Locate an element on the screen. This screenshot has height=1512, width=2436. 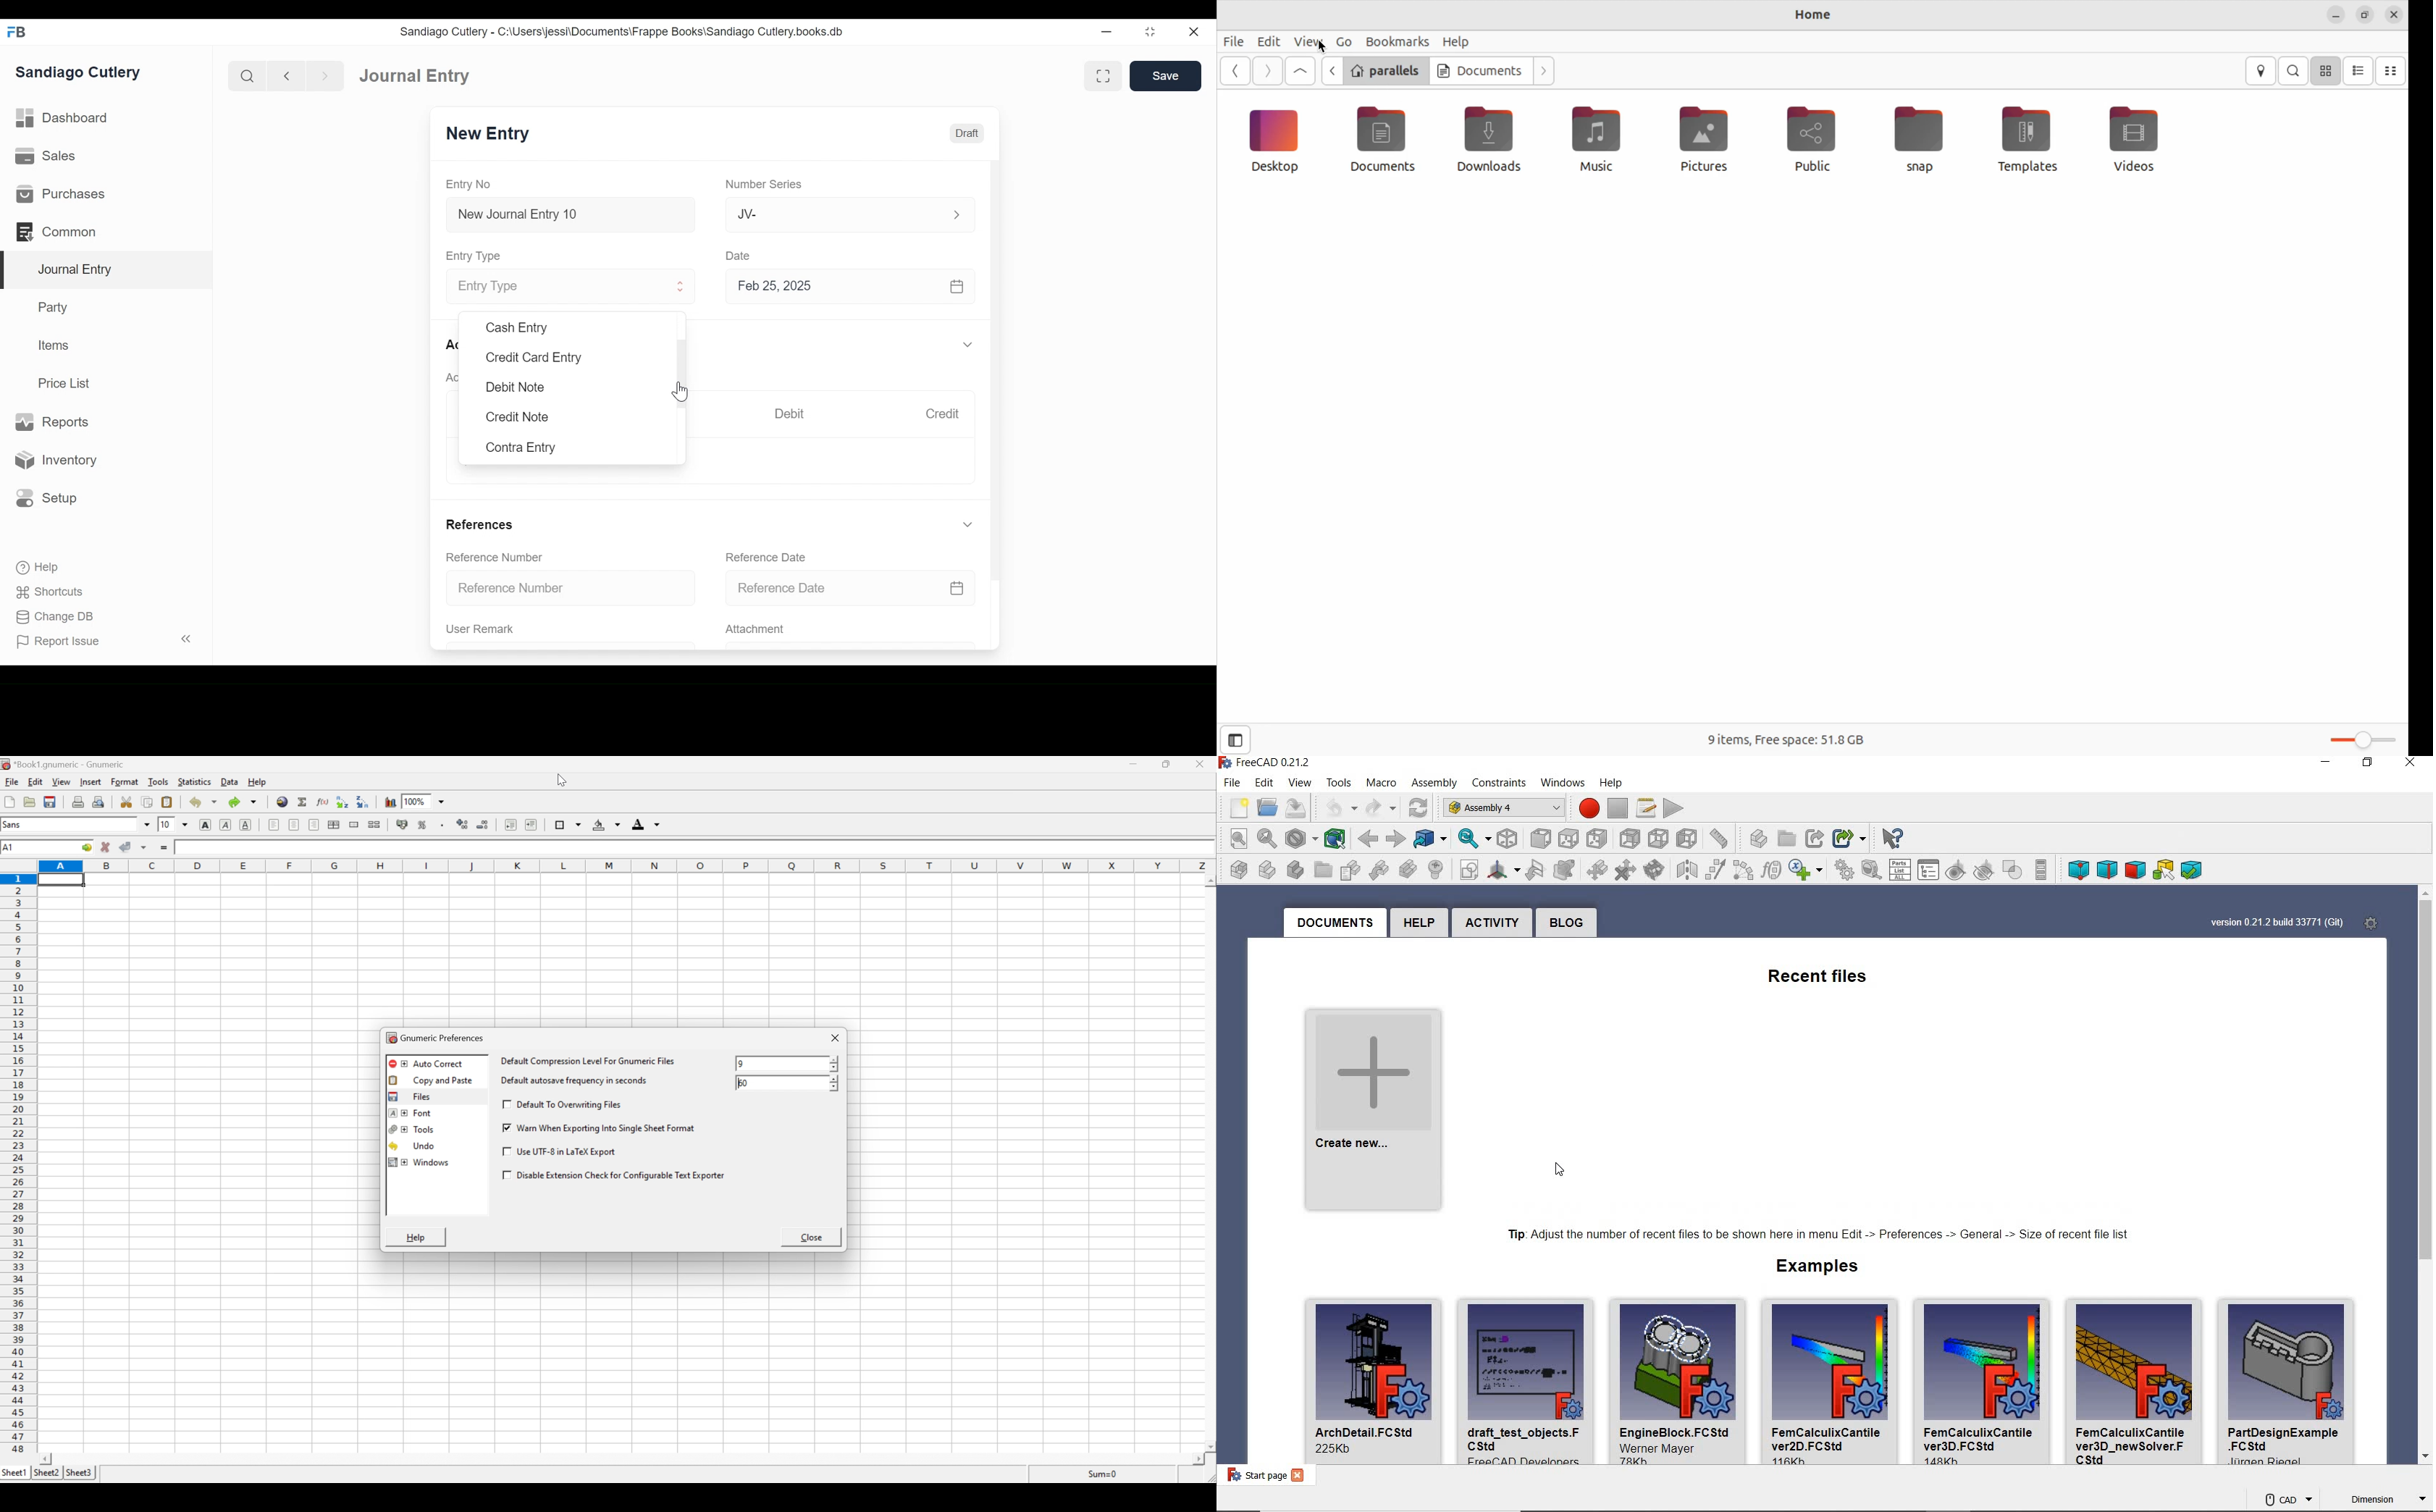
create a linear array is located at coordinates (1686, 870).